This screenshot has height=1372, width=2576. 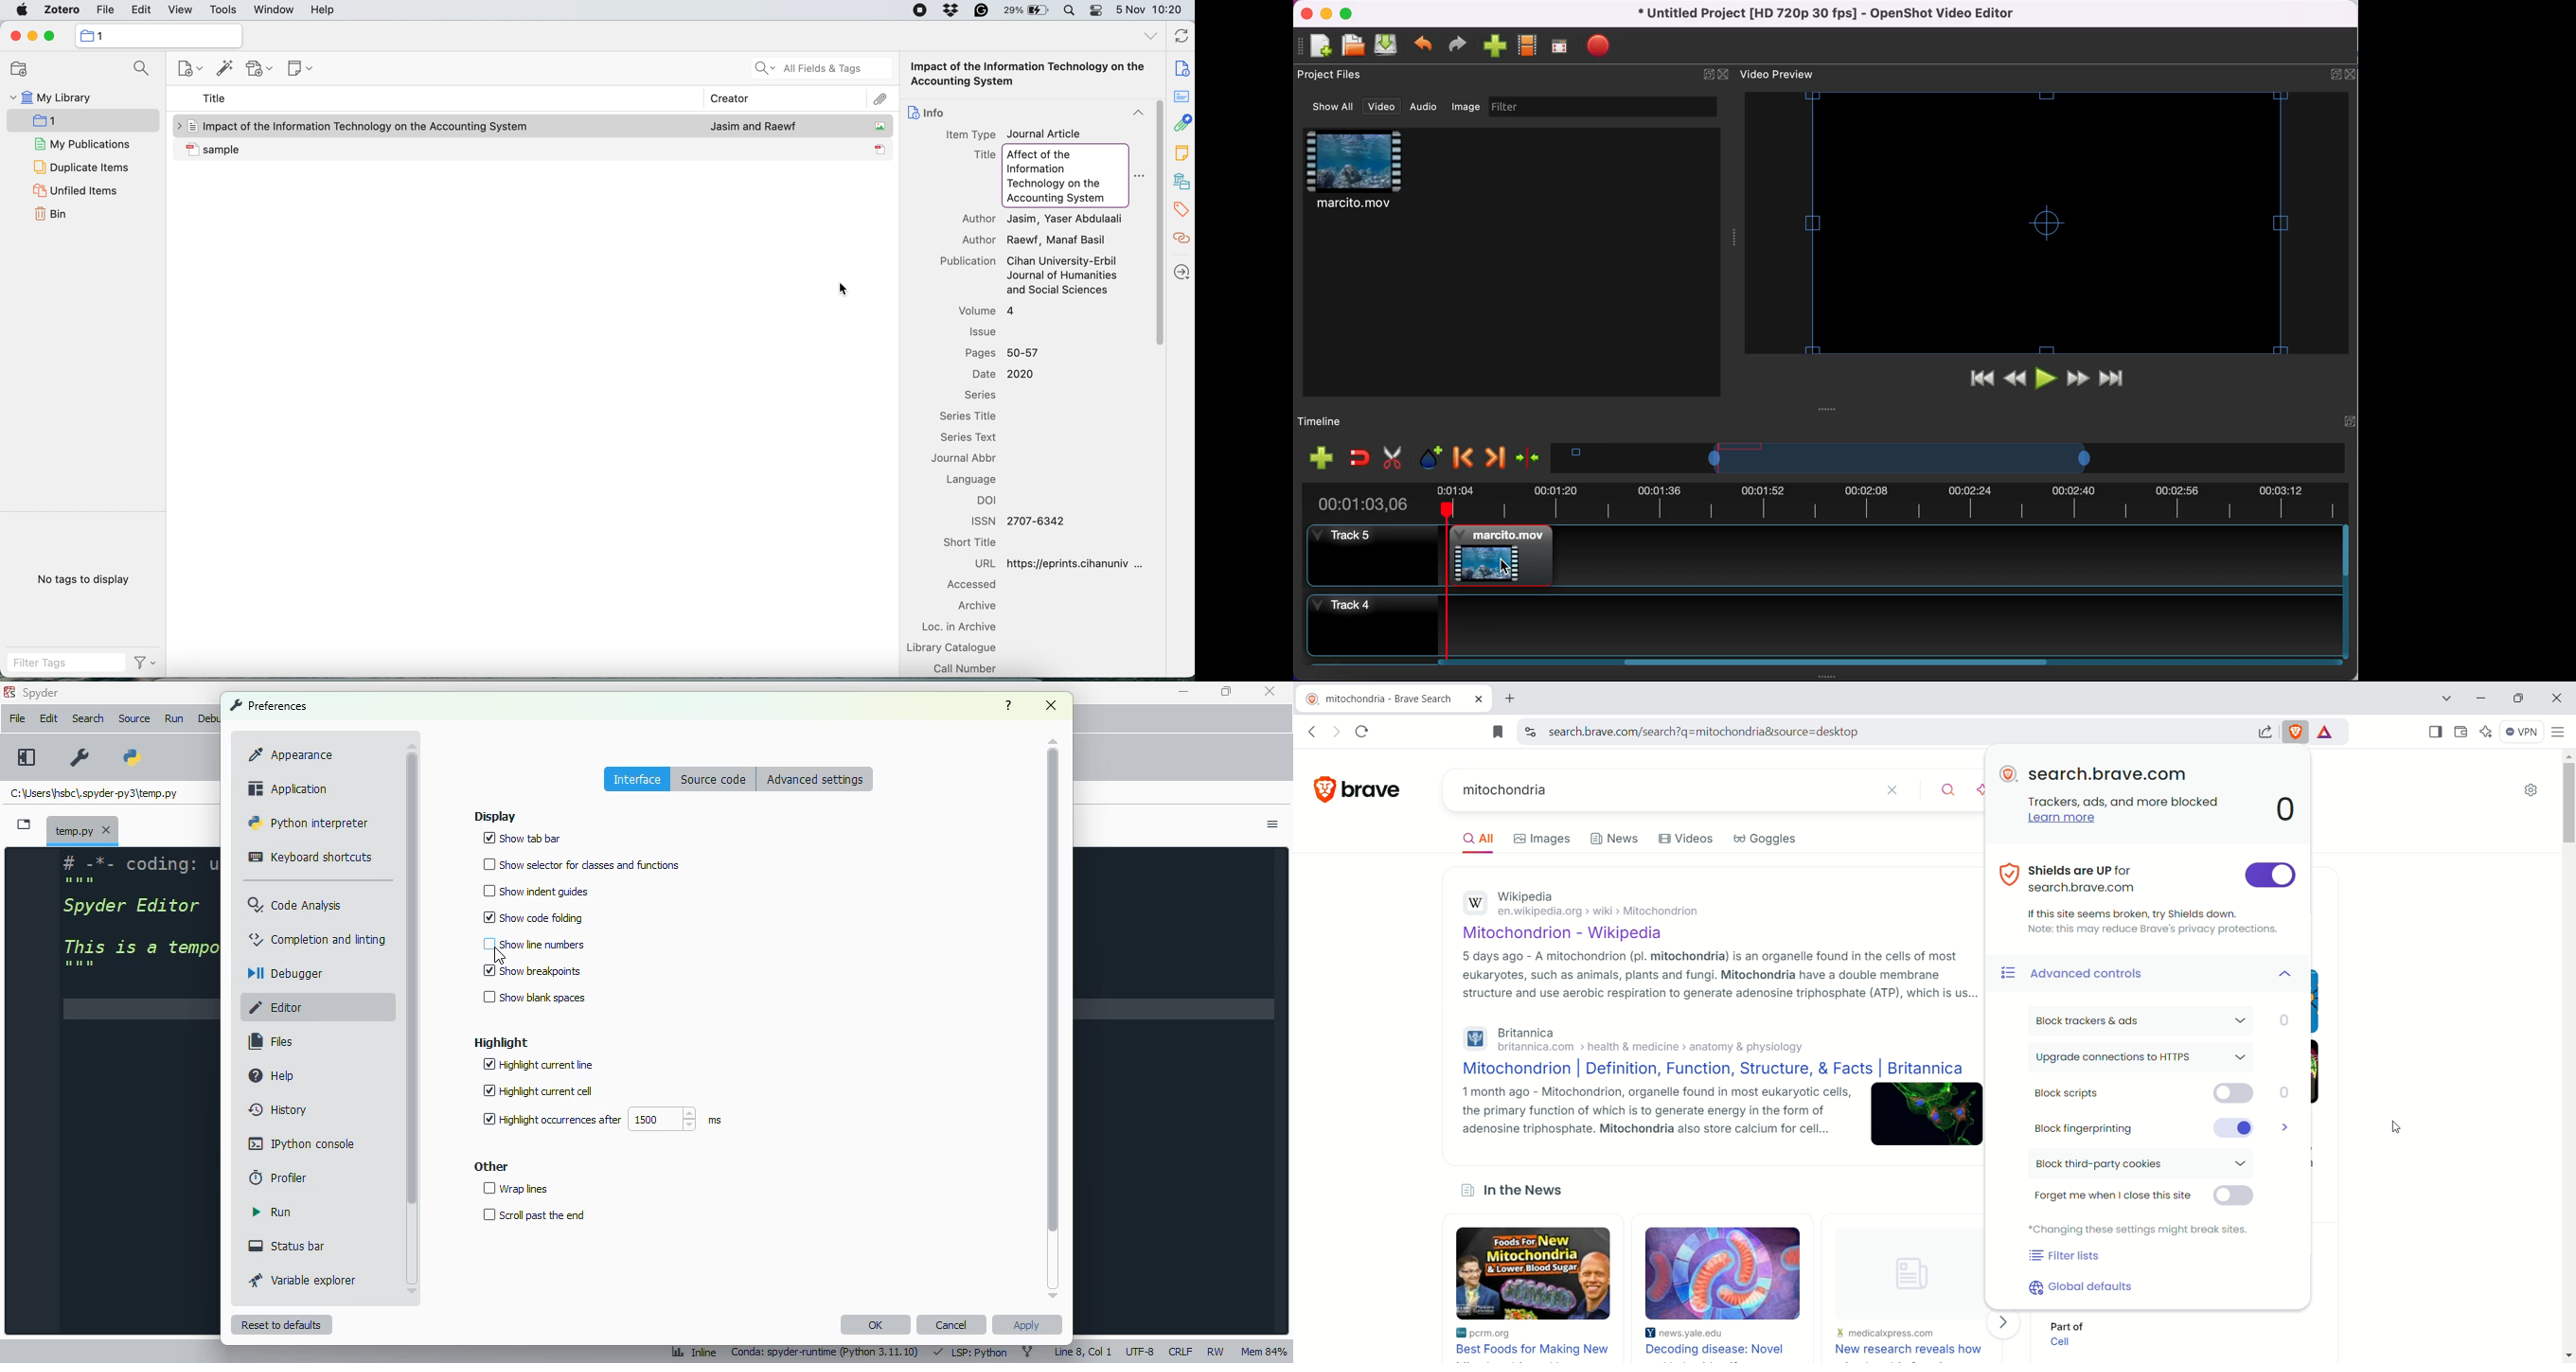 I want to click on highlight current cell, so click(x=537, y=1091).